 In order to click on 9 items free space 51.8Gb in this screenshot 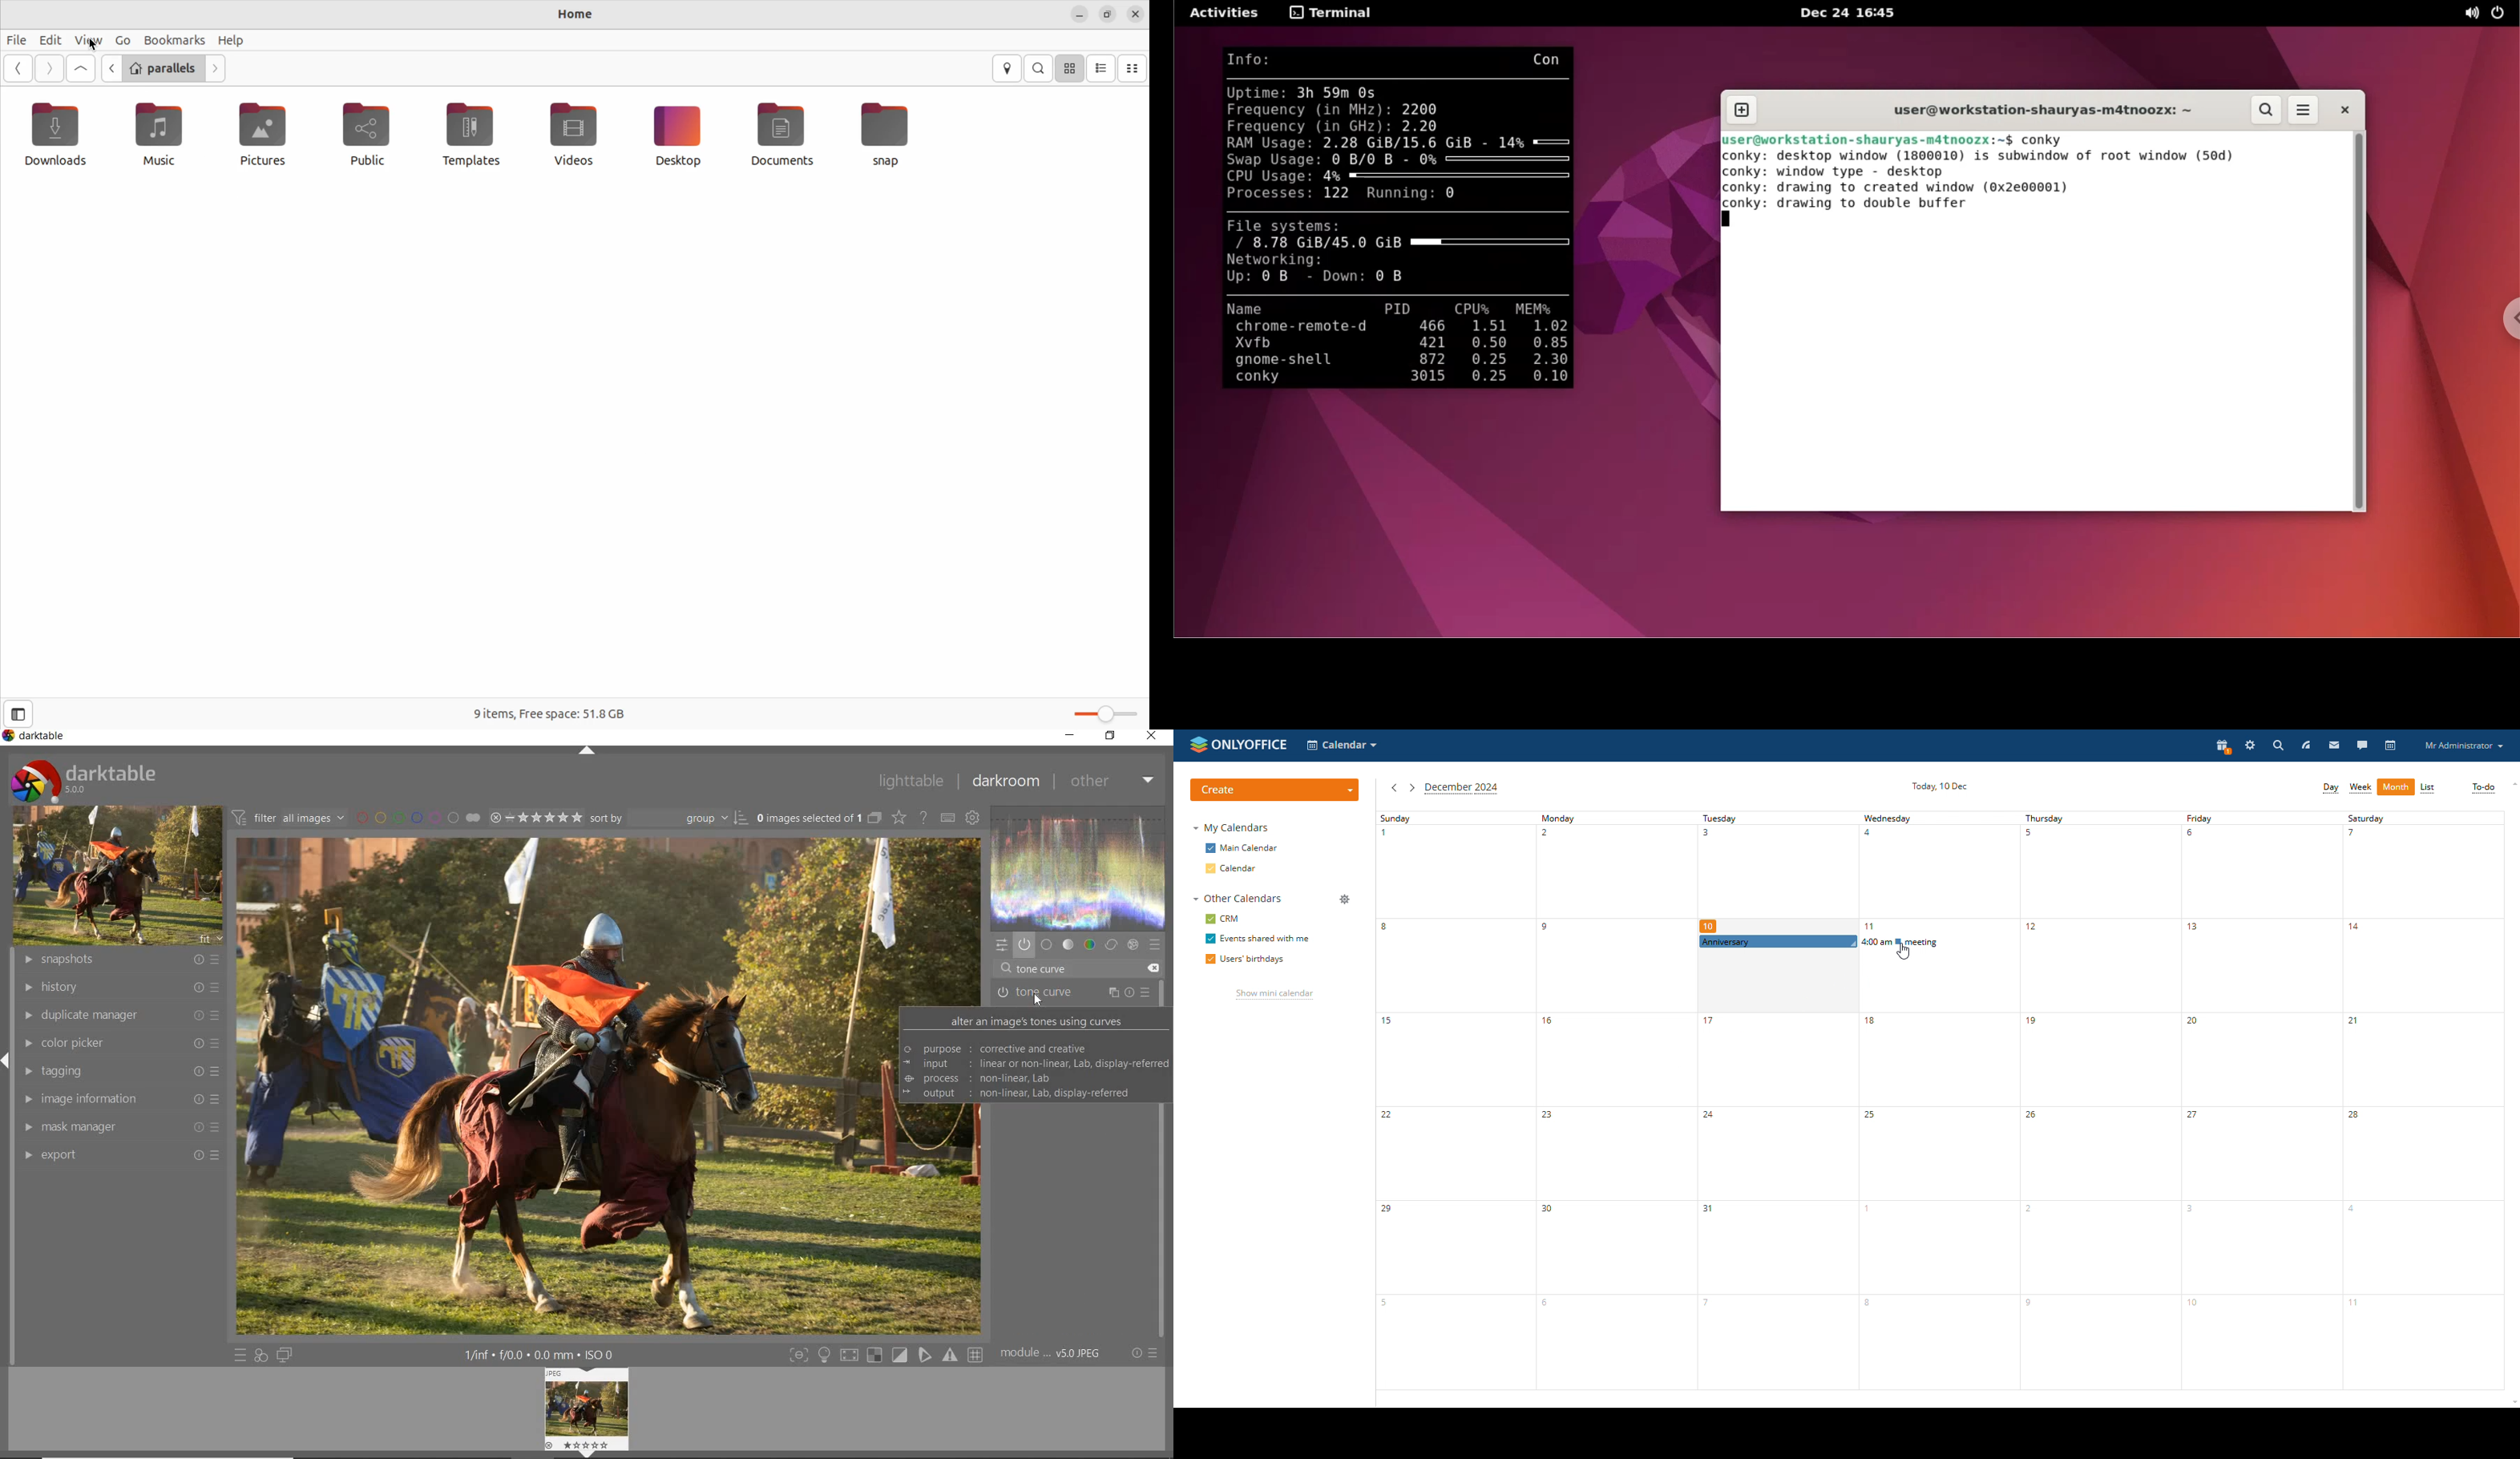, I will do `click(548, 714)`.